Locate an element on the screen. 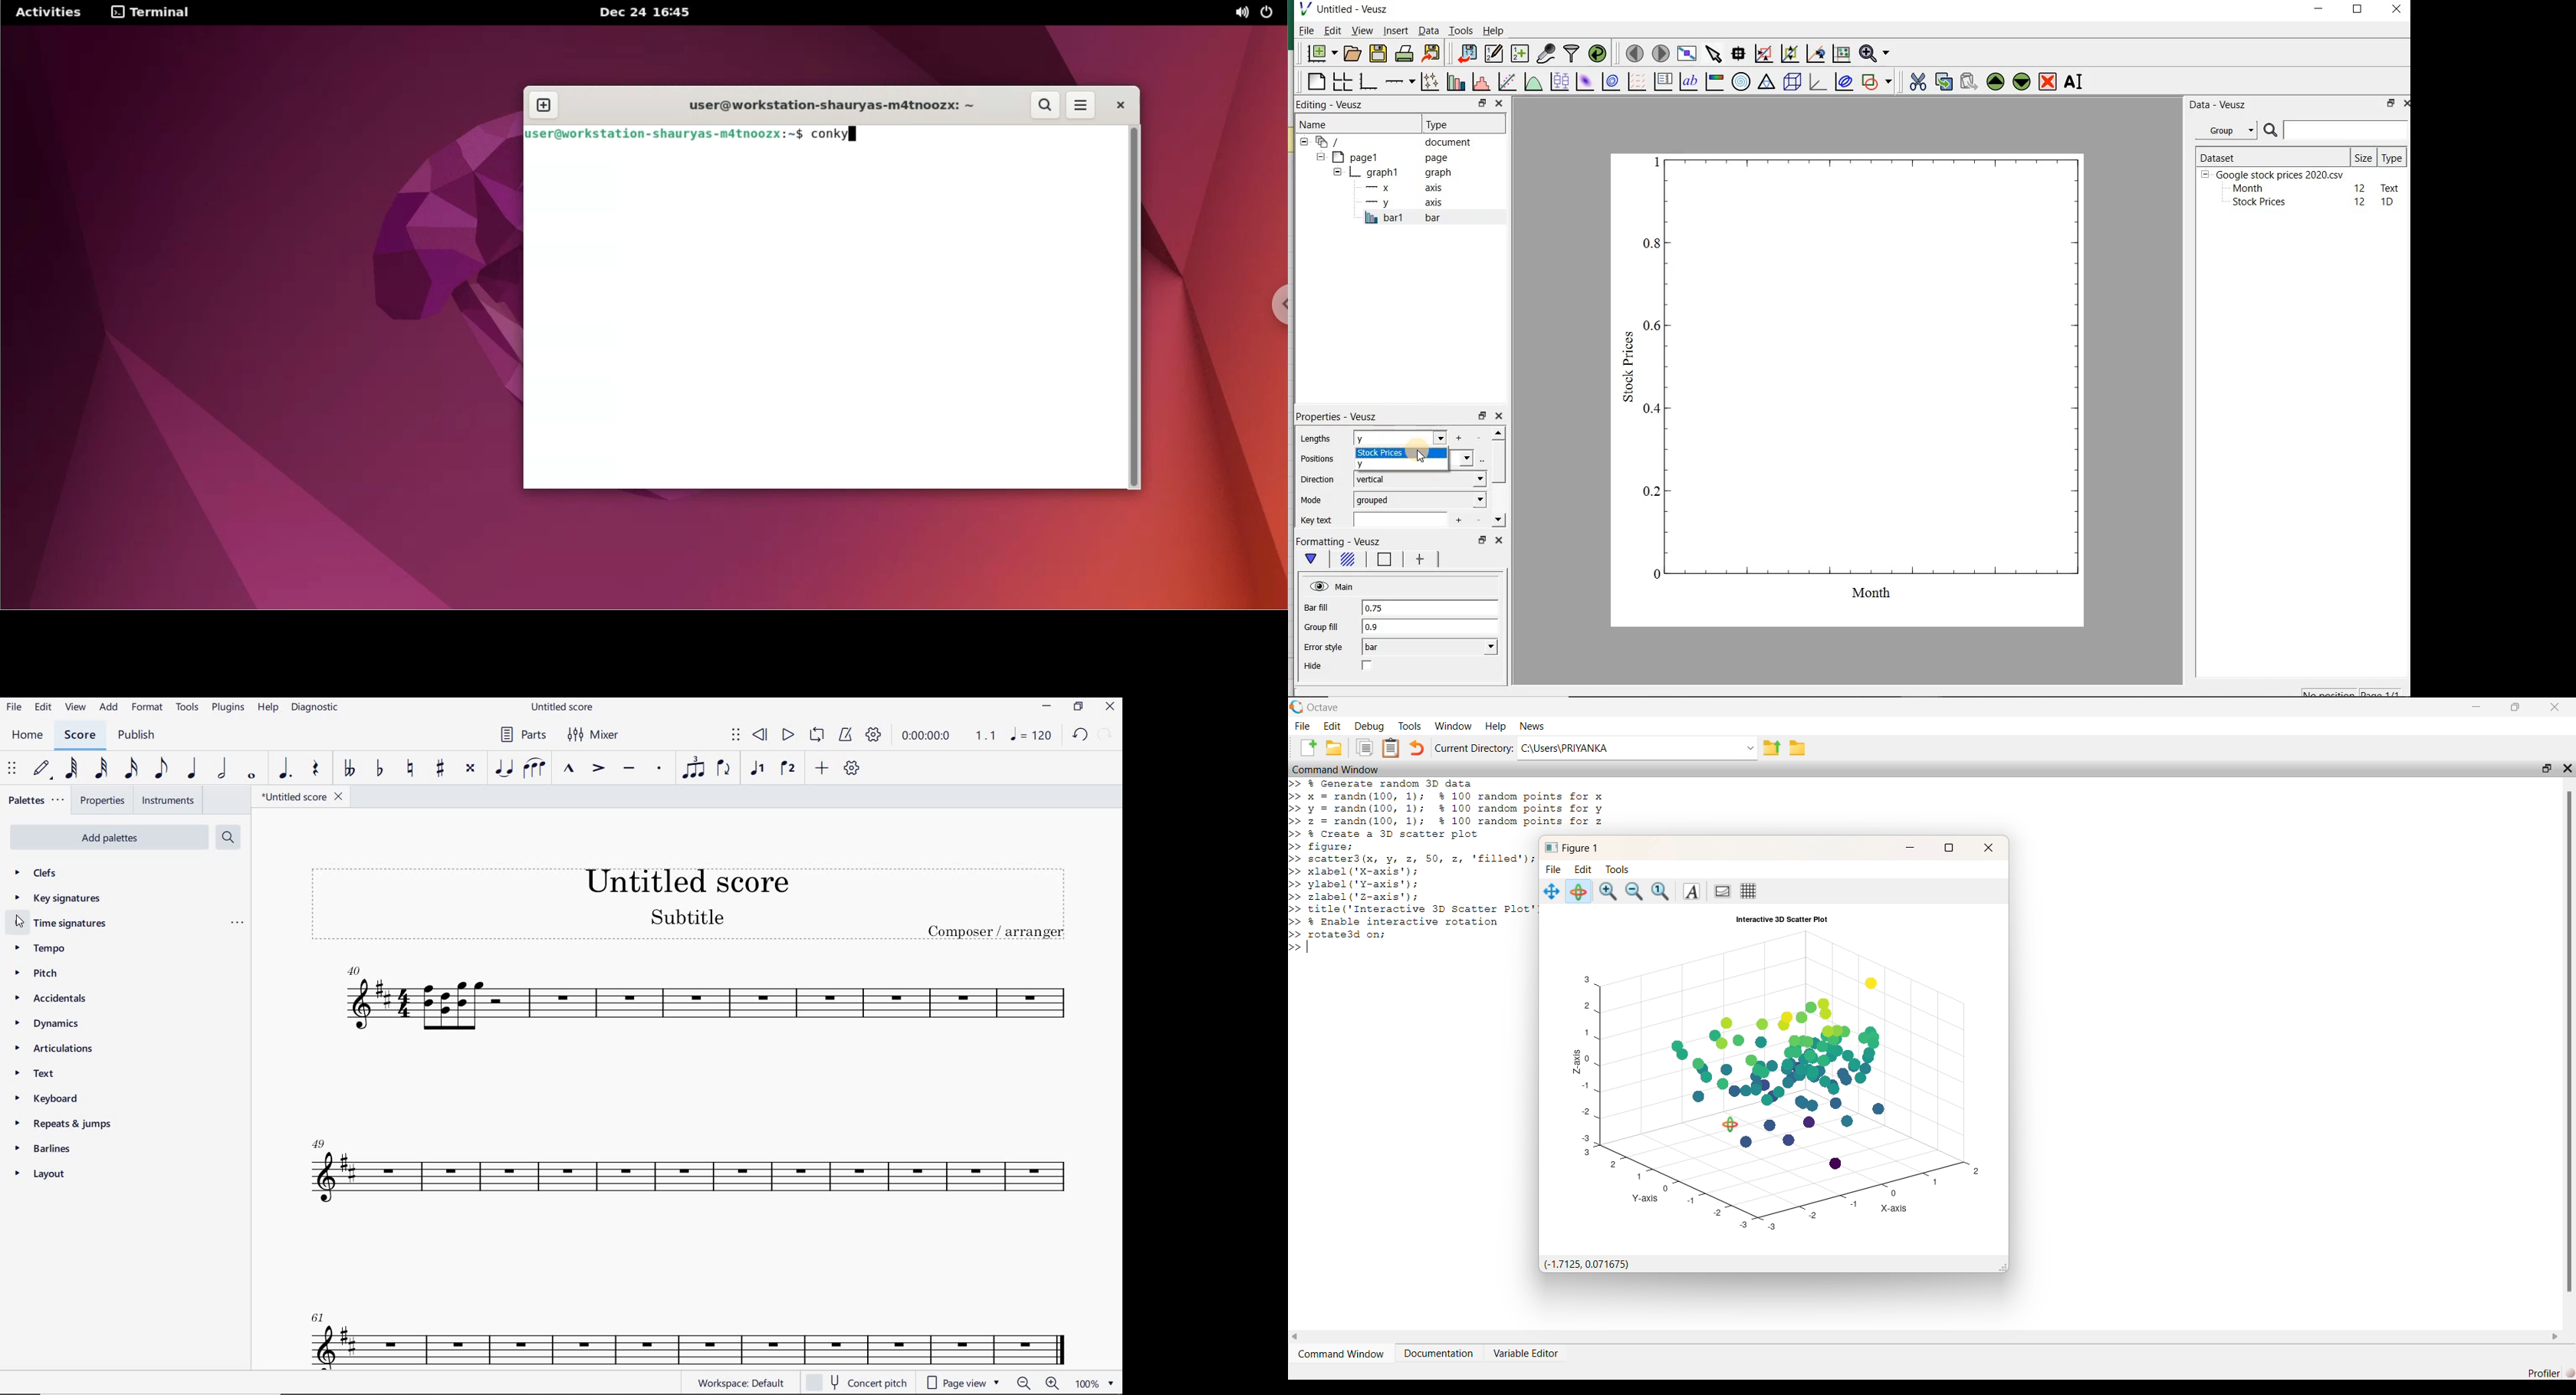  HALF NOTE is located at coordinates (221, 769).